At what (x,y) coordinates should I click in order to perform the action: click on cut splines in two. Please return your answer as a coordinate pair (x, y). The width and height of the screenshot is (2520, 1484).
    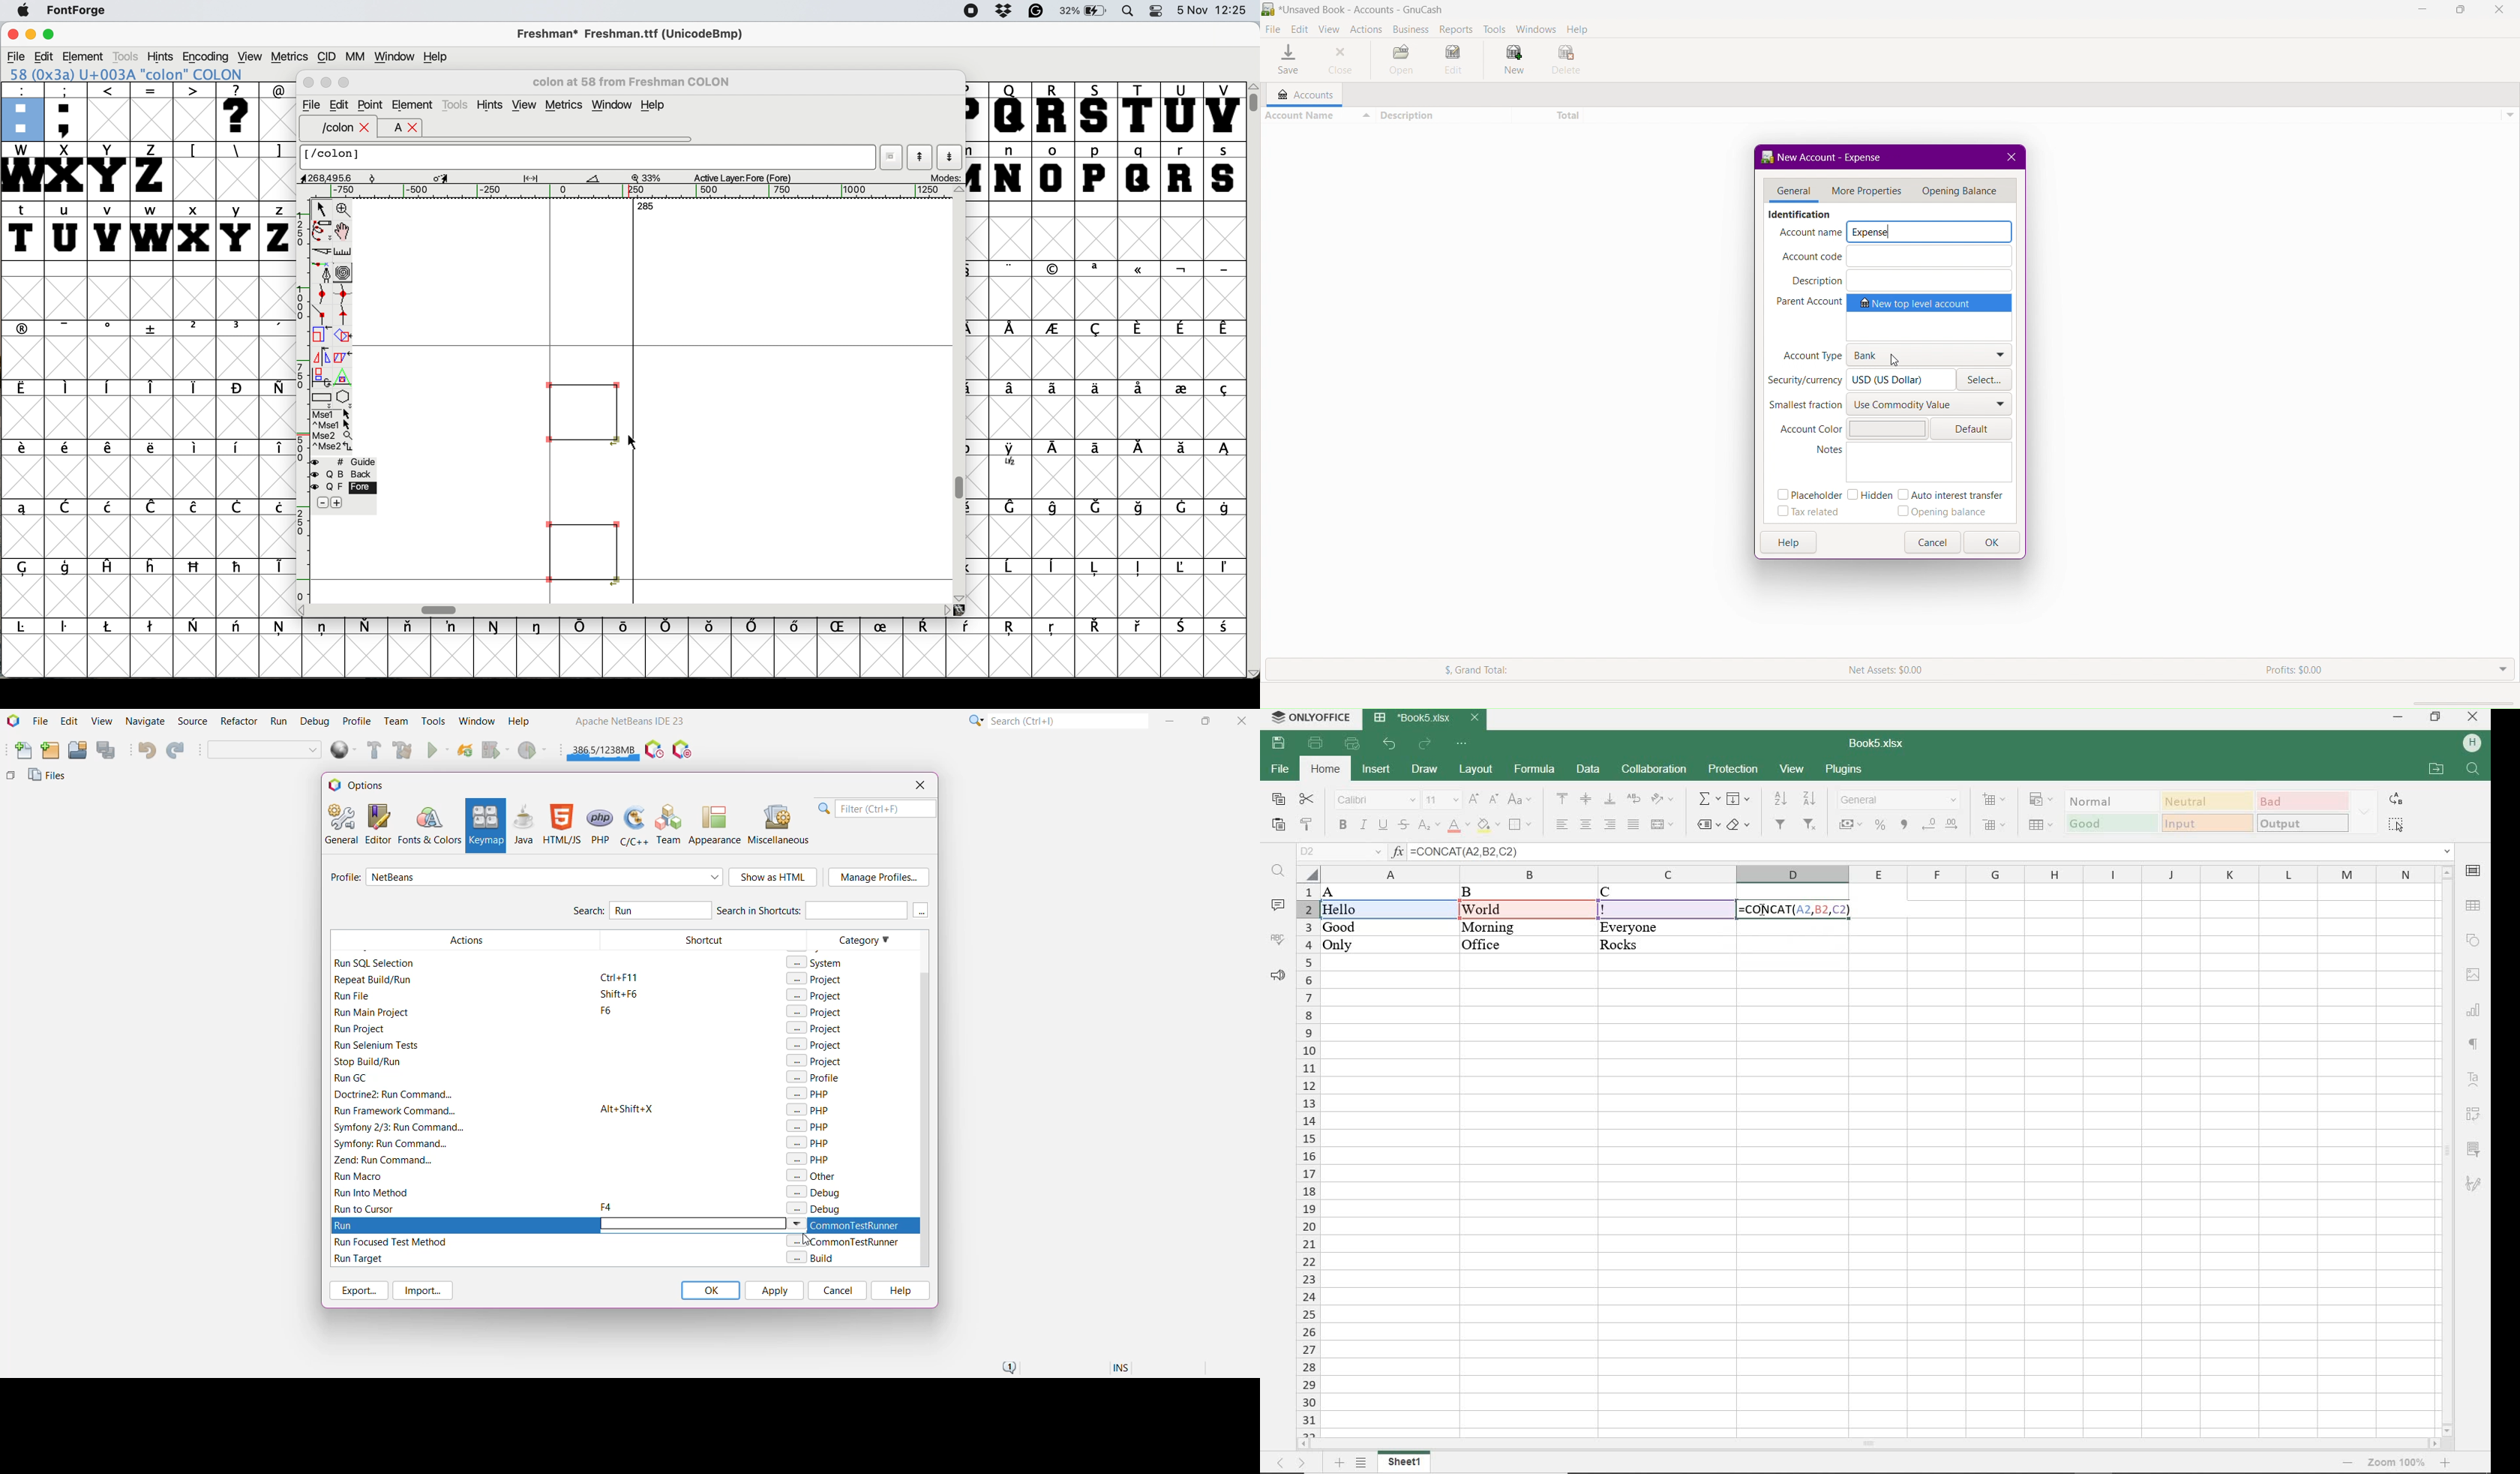
    Looking at the image, I should click on (320, 251).